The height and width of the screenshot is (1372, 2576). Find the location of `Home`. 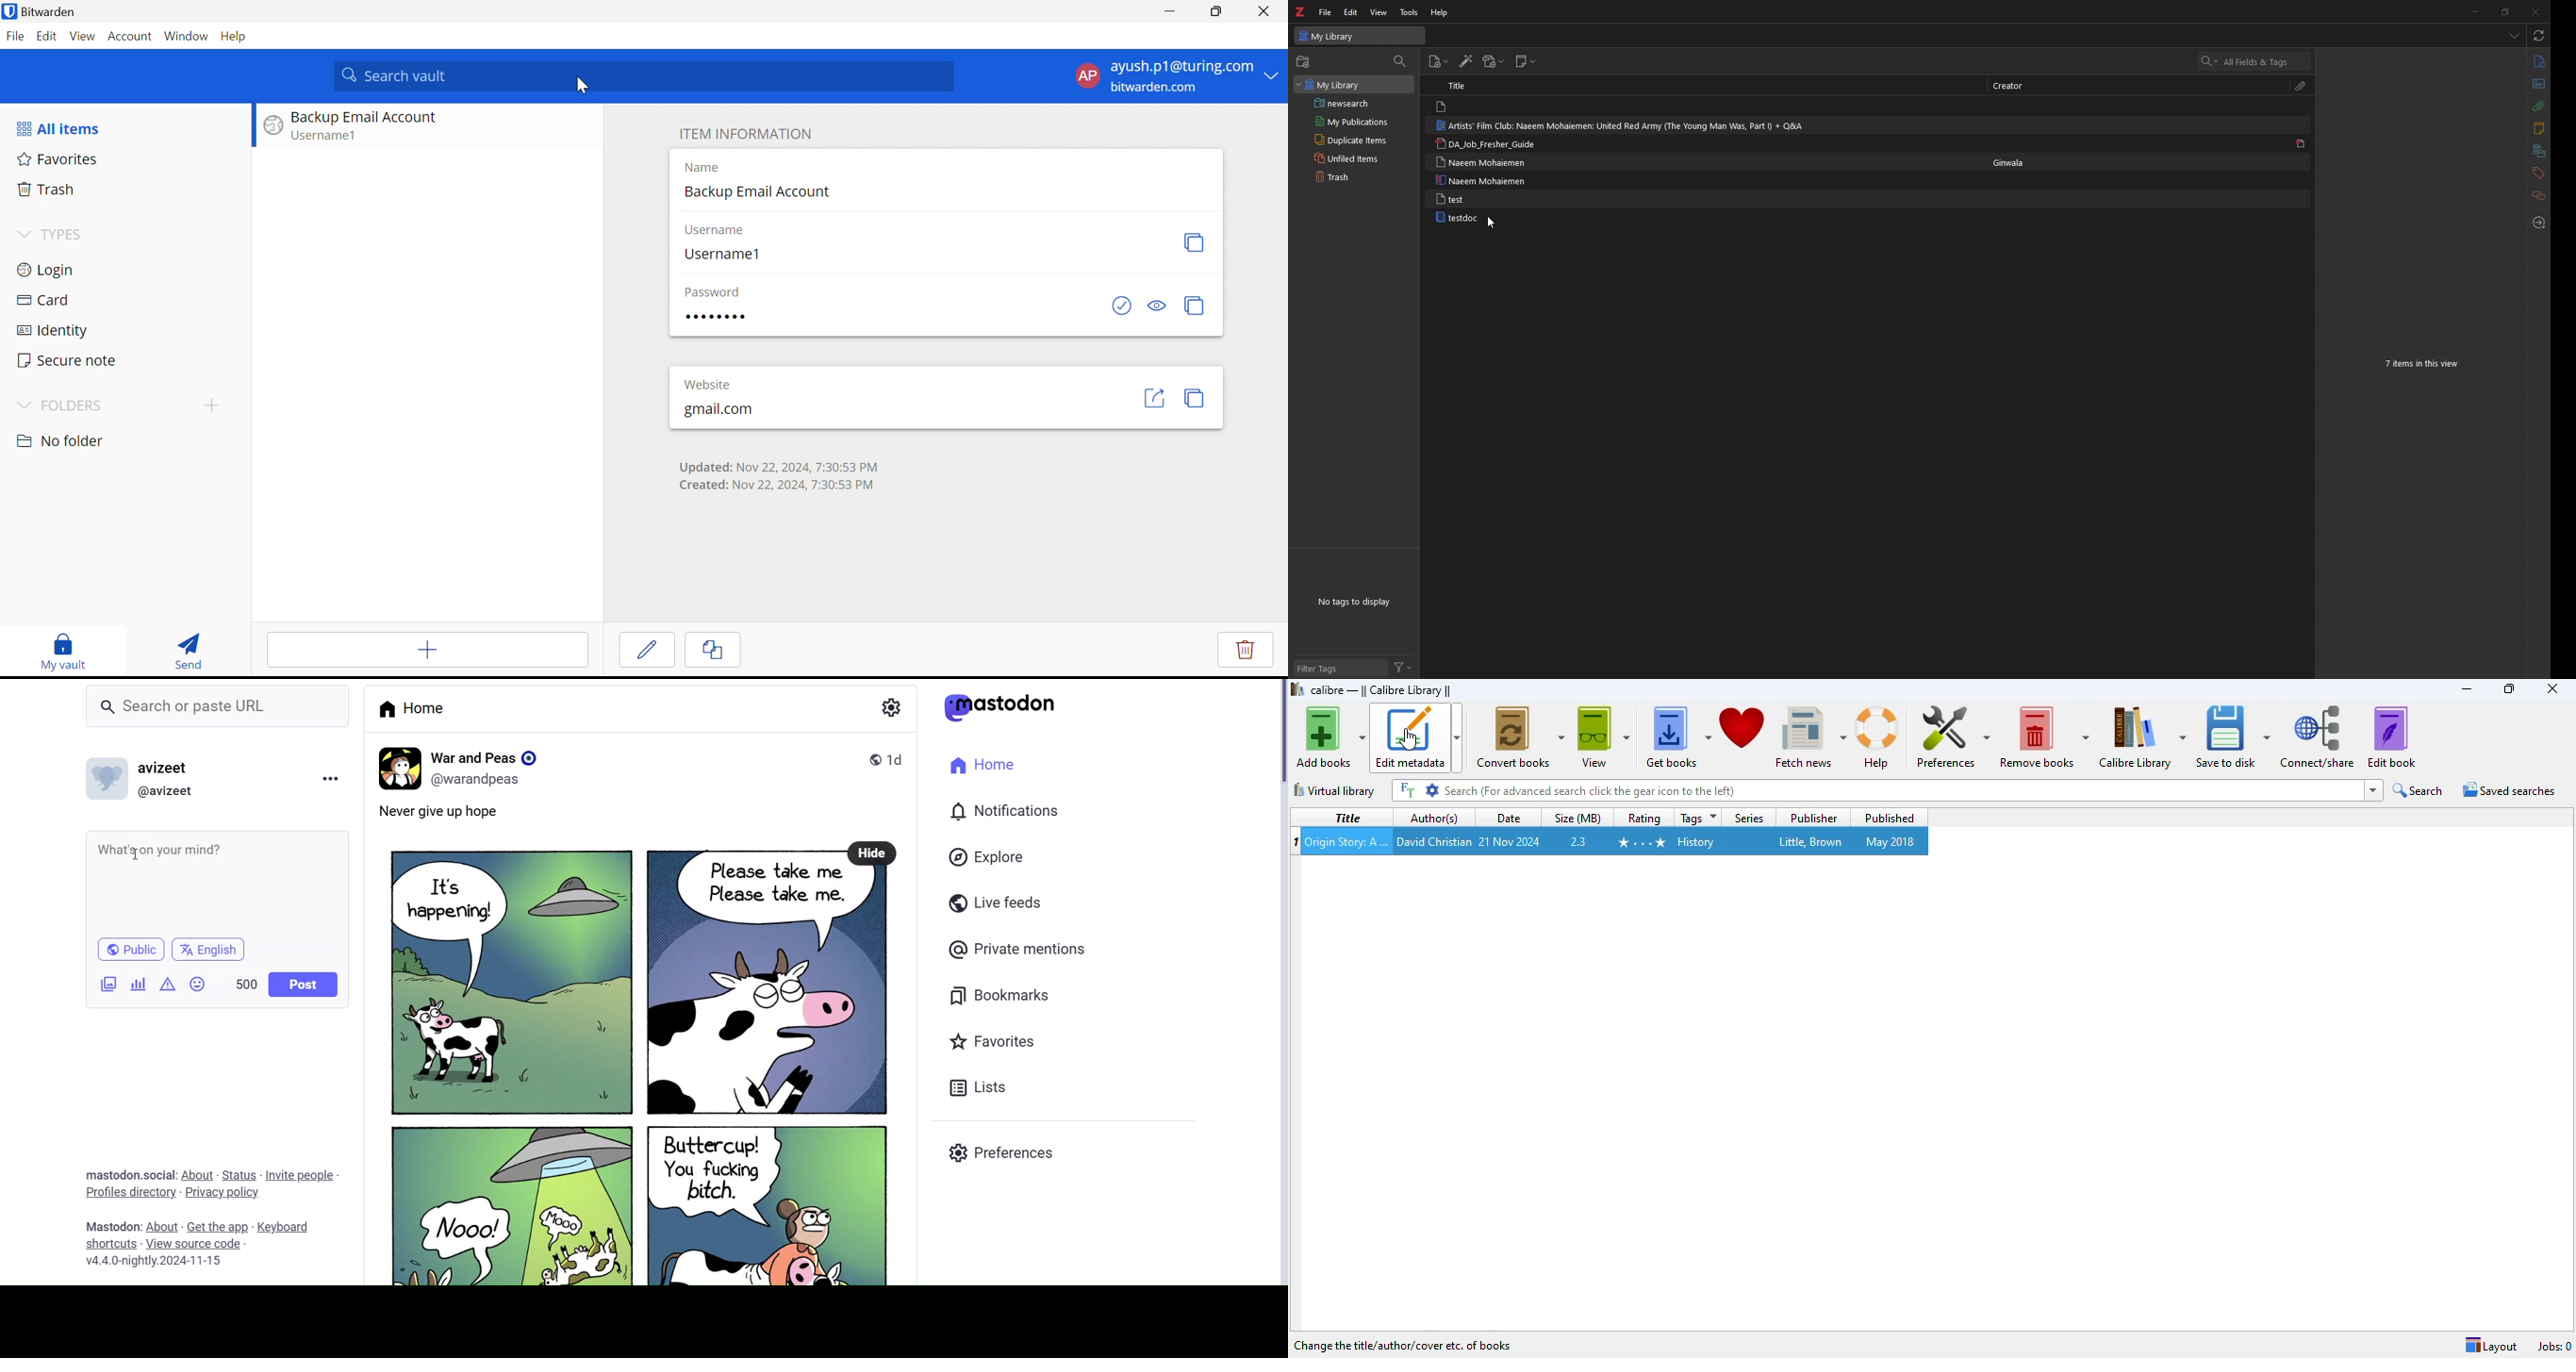

Home is located at coordinates (983, 766).